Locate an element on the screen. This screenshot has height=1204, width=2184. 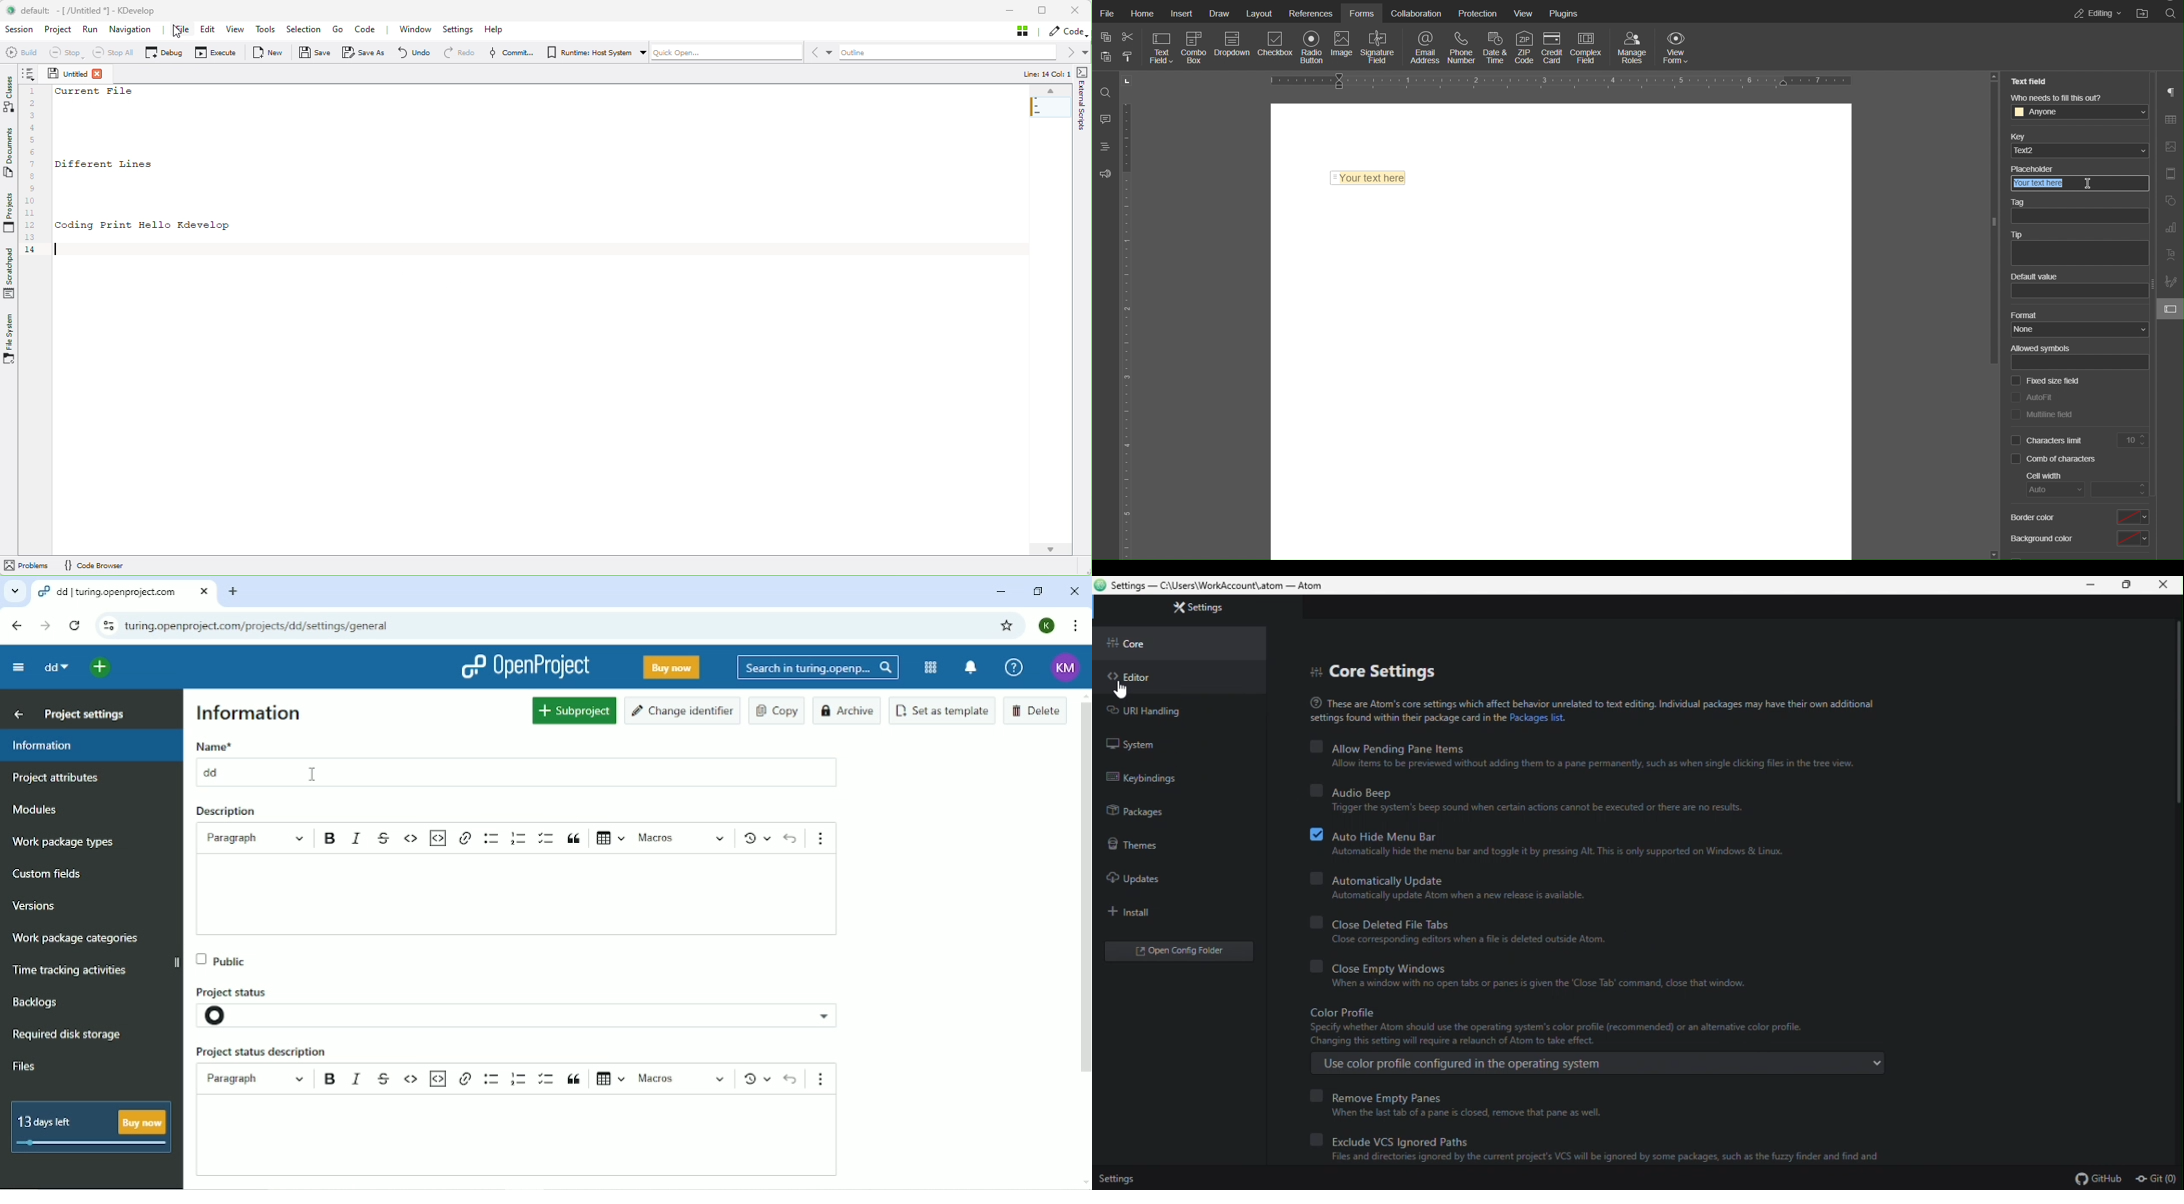
View site information is located at coordinates (107, 625).